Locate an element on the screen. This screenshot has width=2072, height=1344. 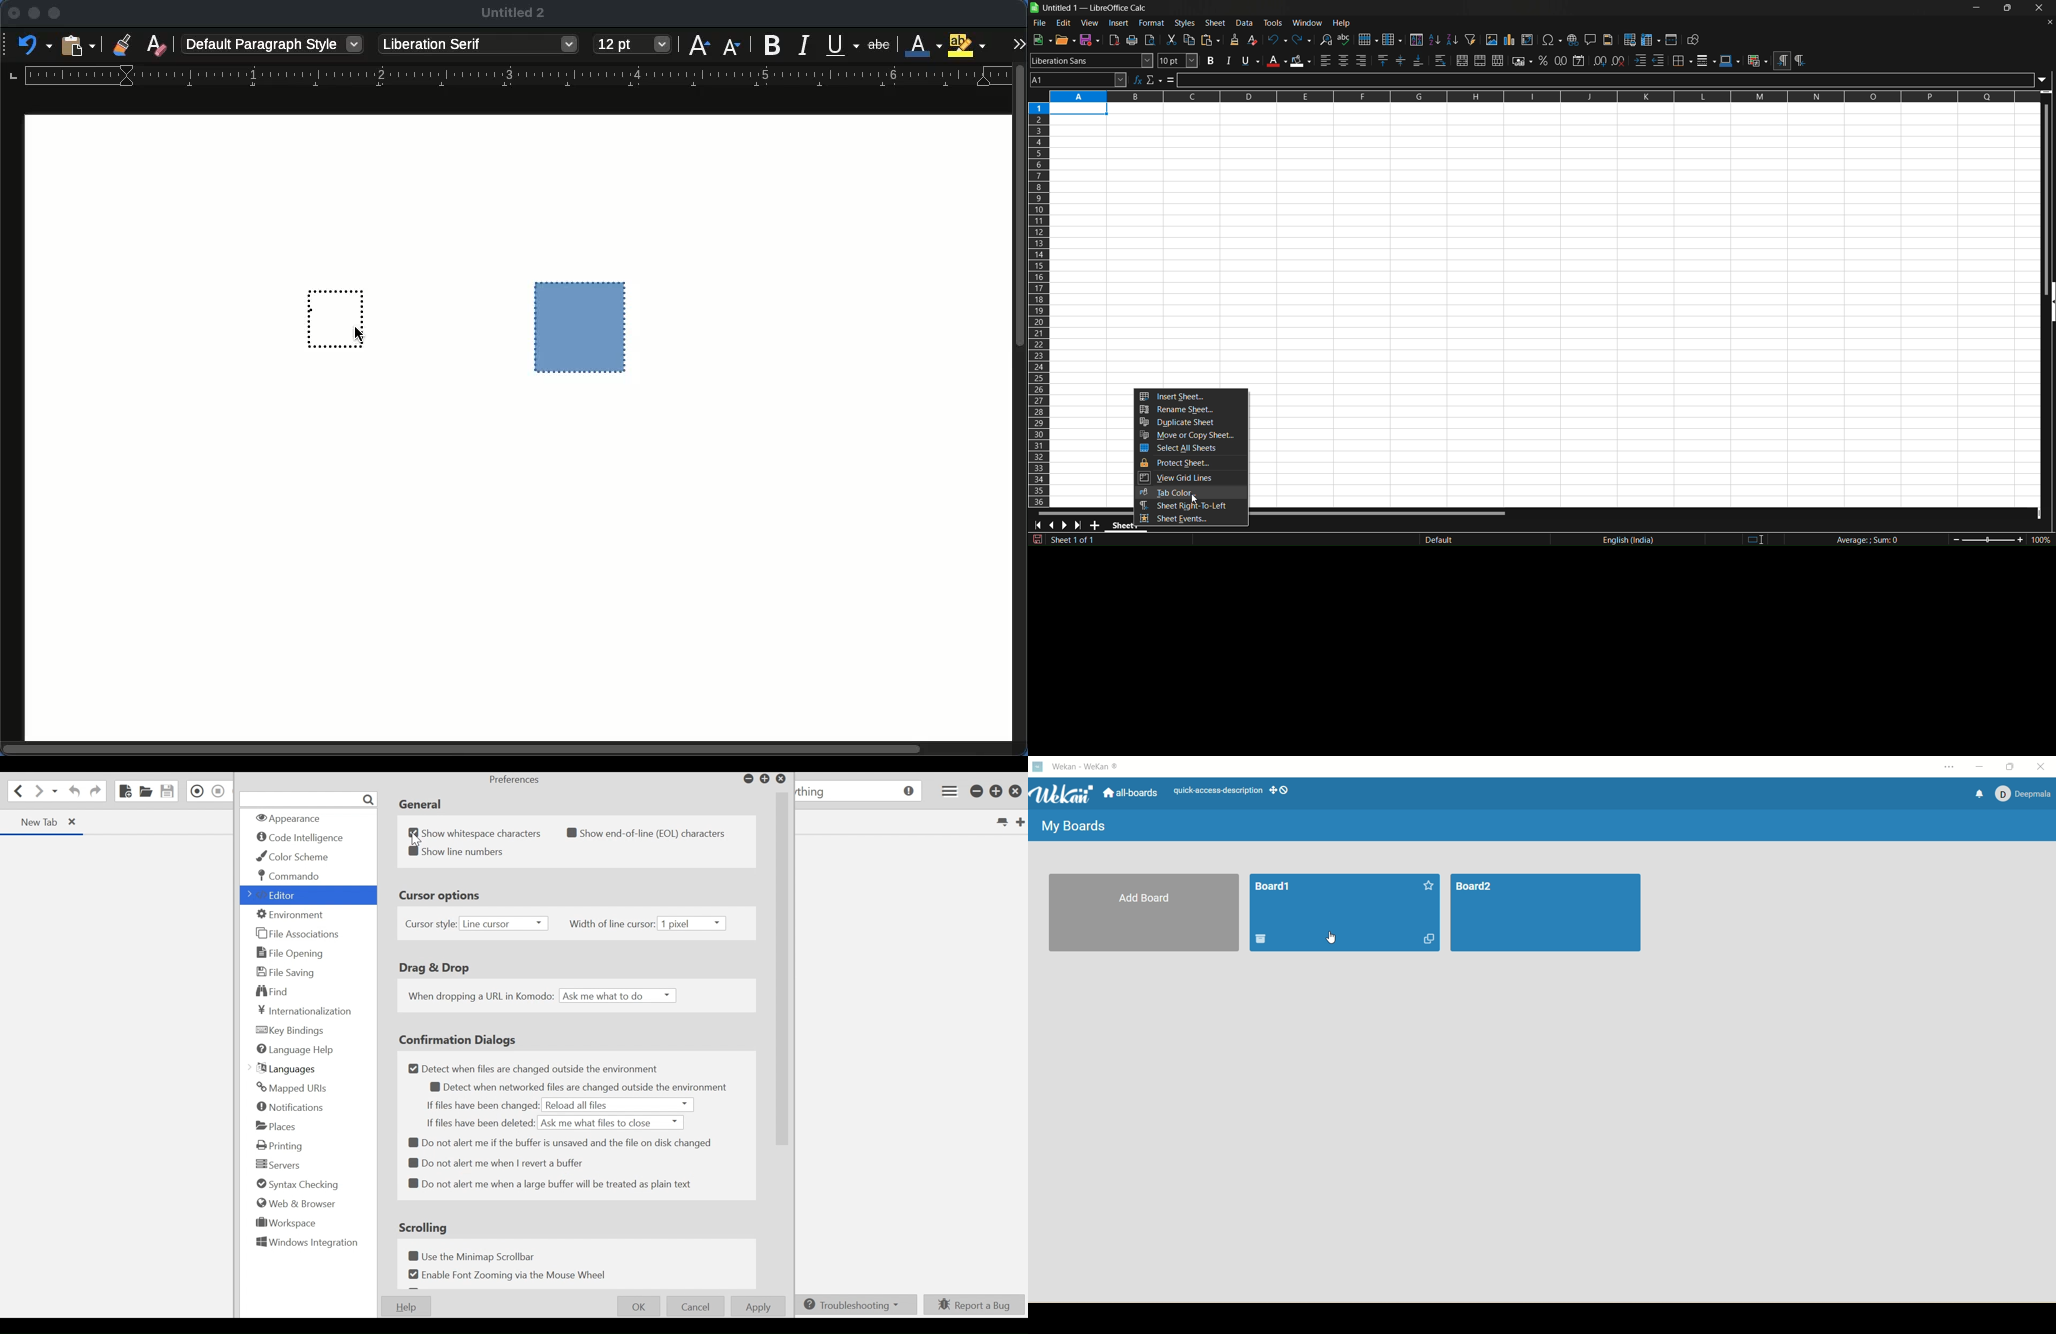
align bottom is located at coordinates (1418, 62).